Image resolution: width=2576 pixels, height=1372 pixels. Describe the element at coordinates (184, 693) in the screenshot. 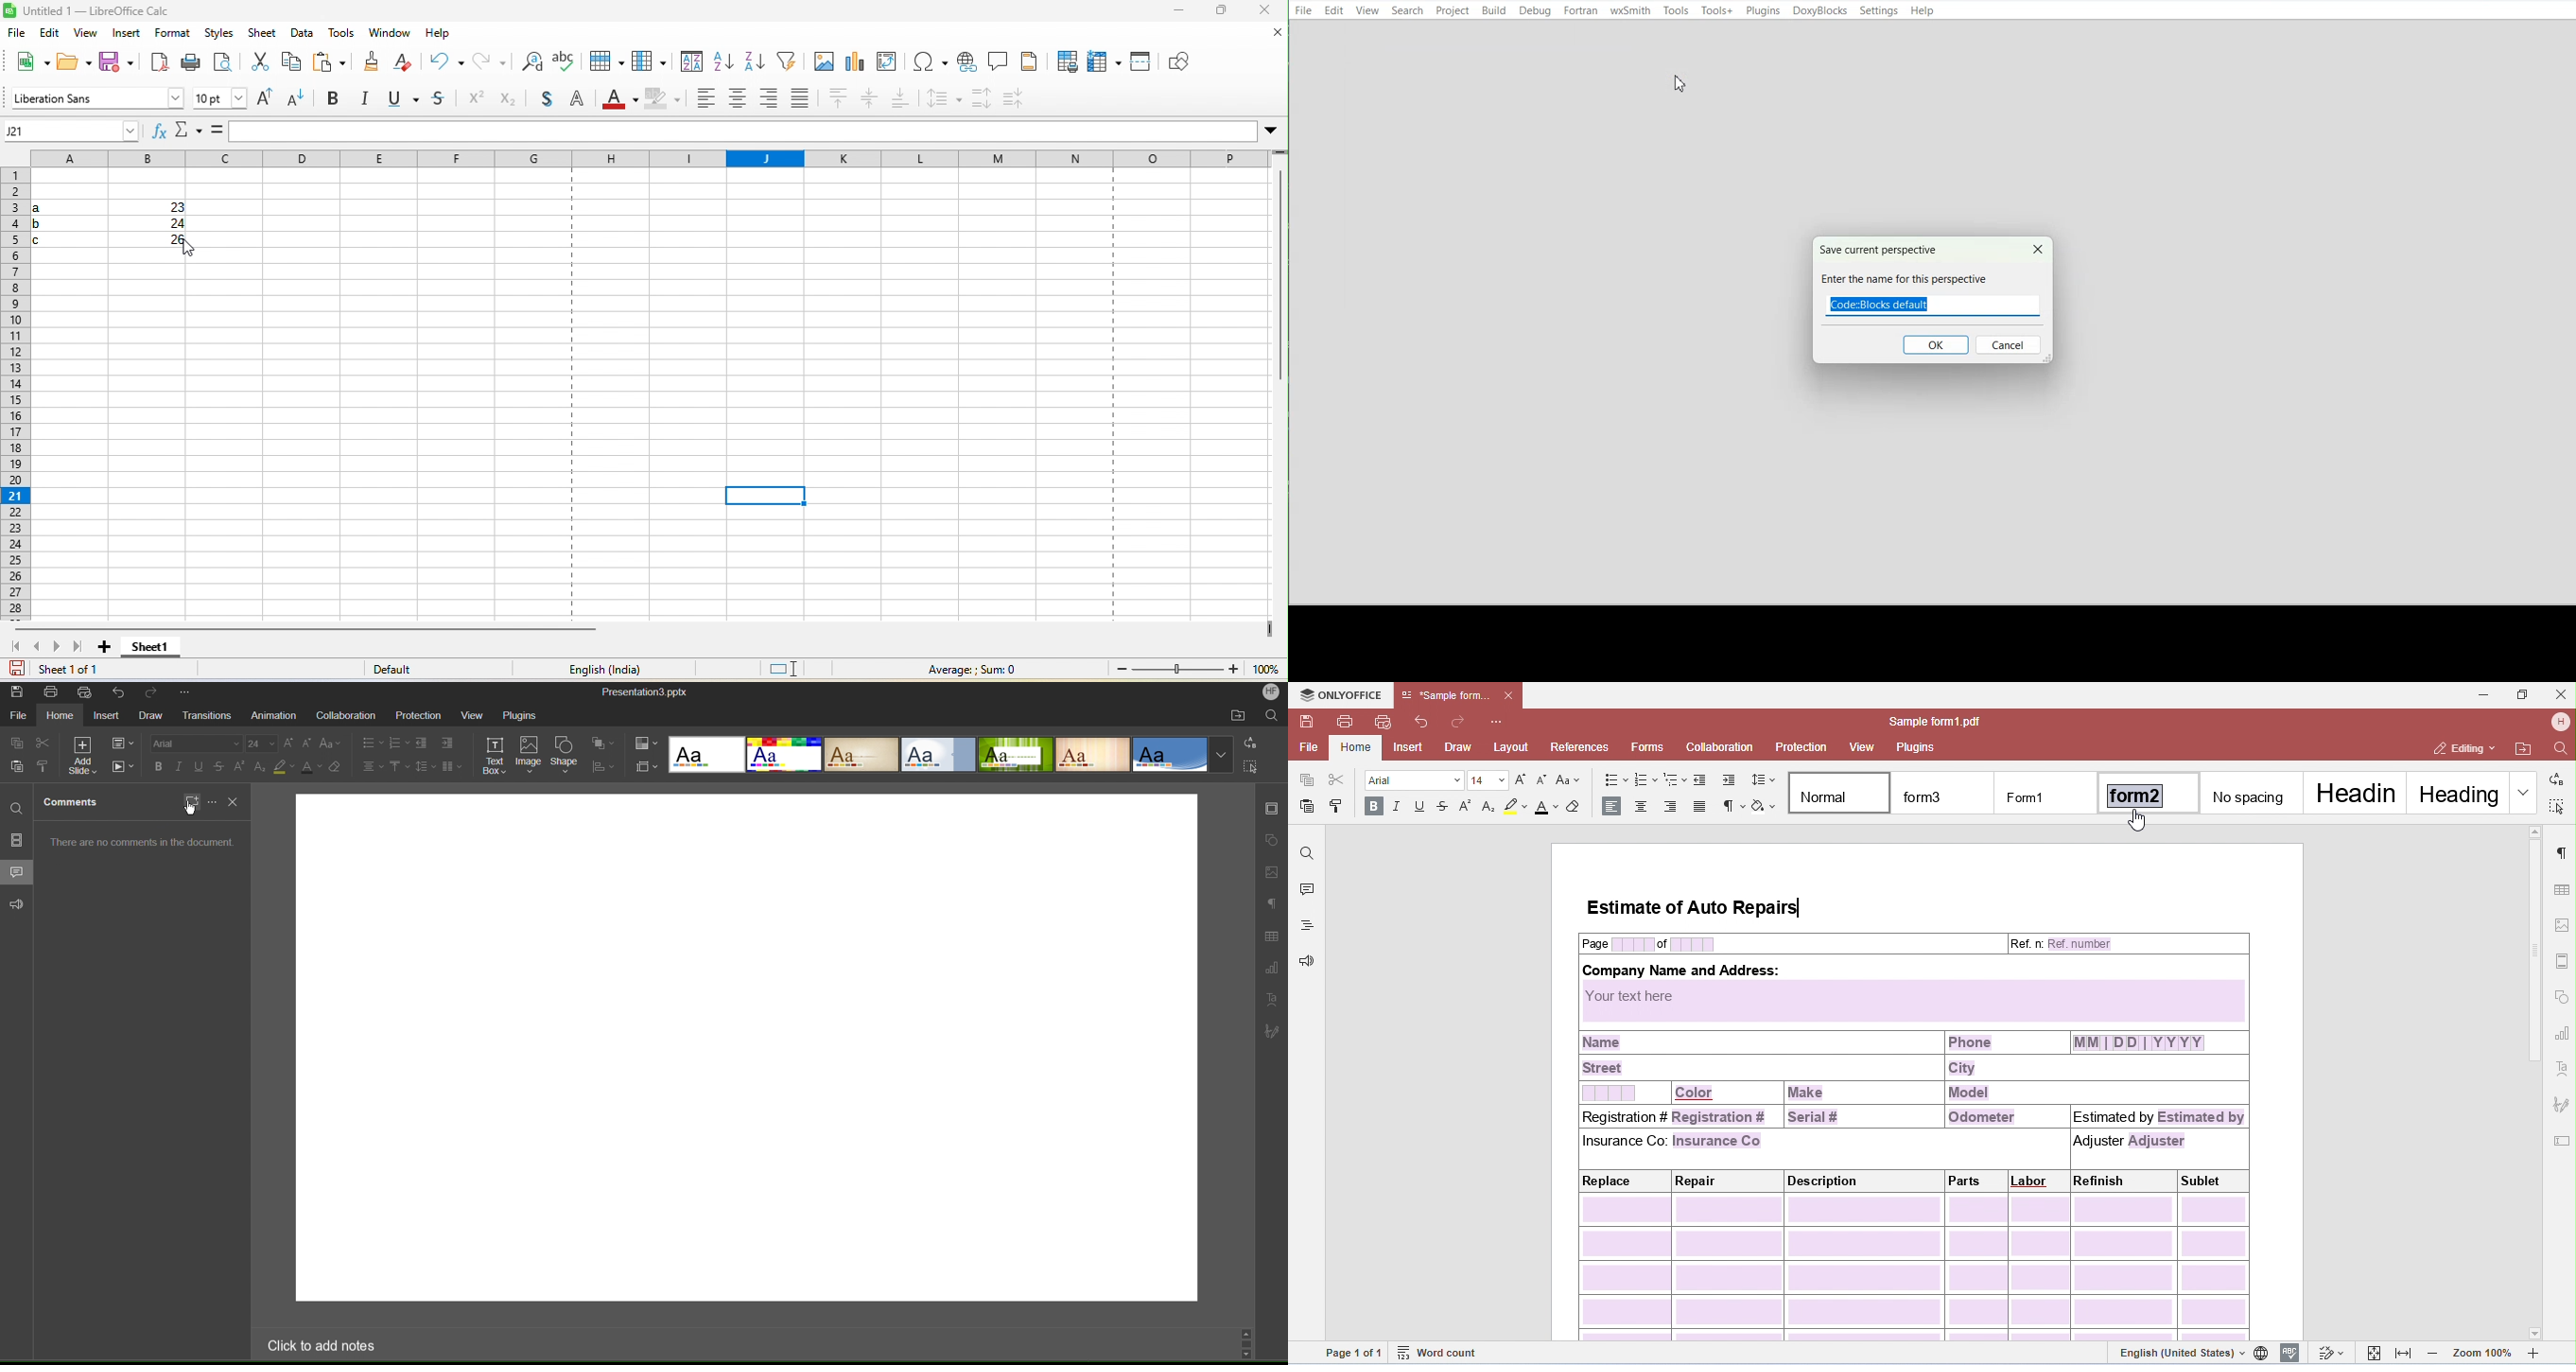

I see `More` at that location.